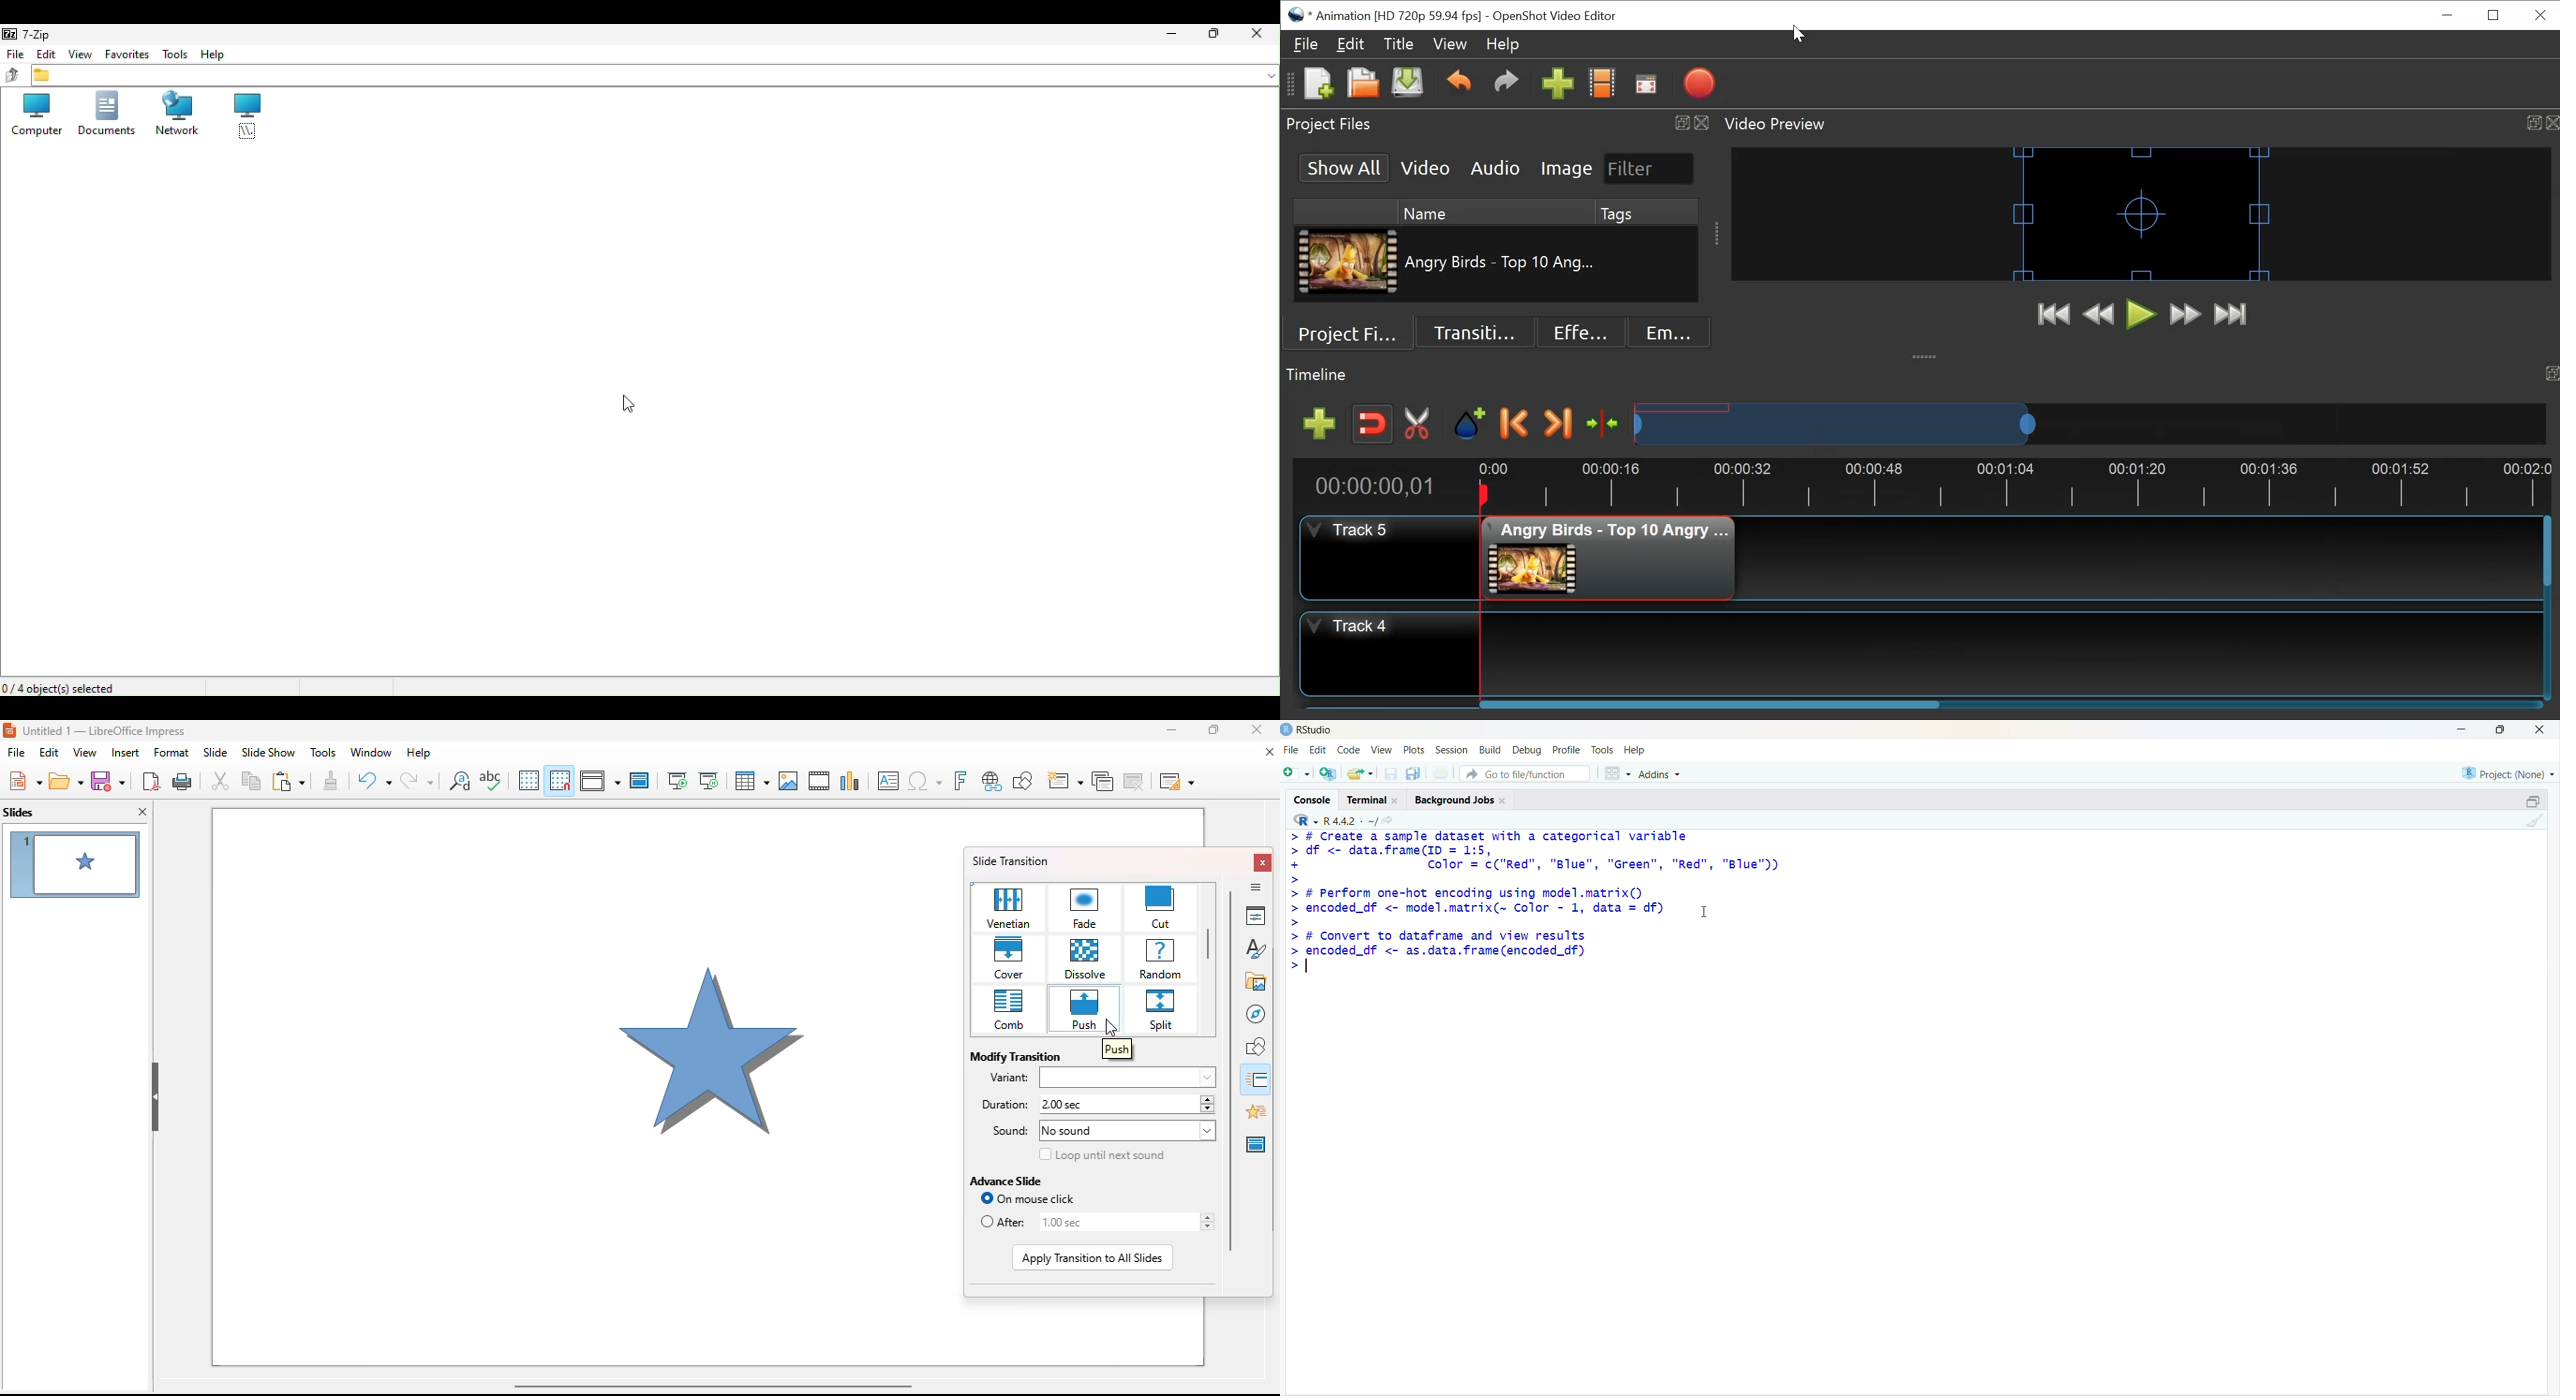  Describe the element at coordinates (460, 780) in the screenshot. I see `find and replace` at that location.